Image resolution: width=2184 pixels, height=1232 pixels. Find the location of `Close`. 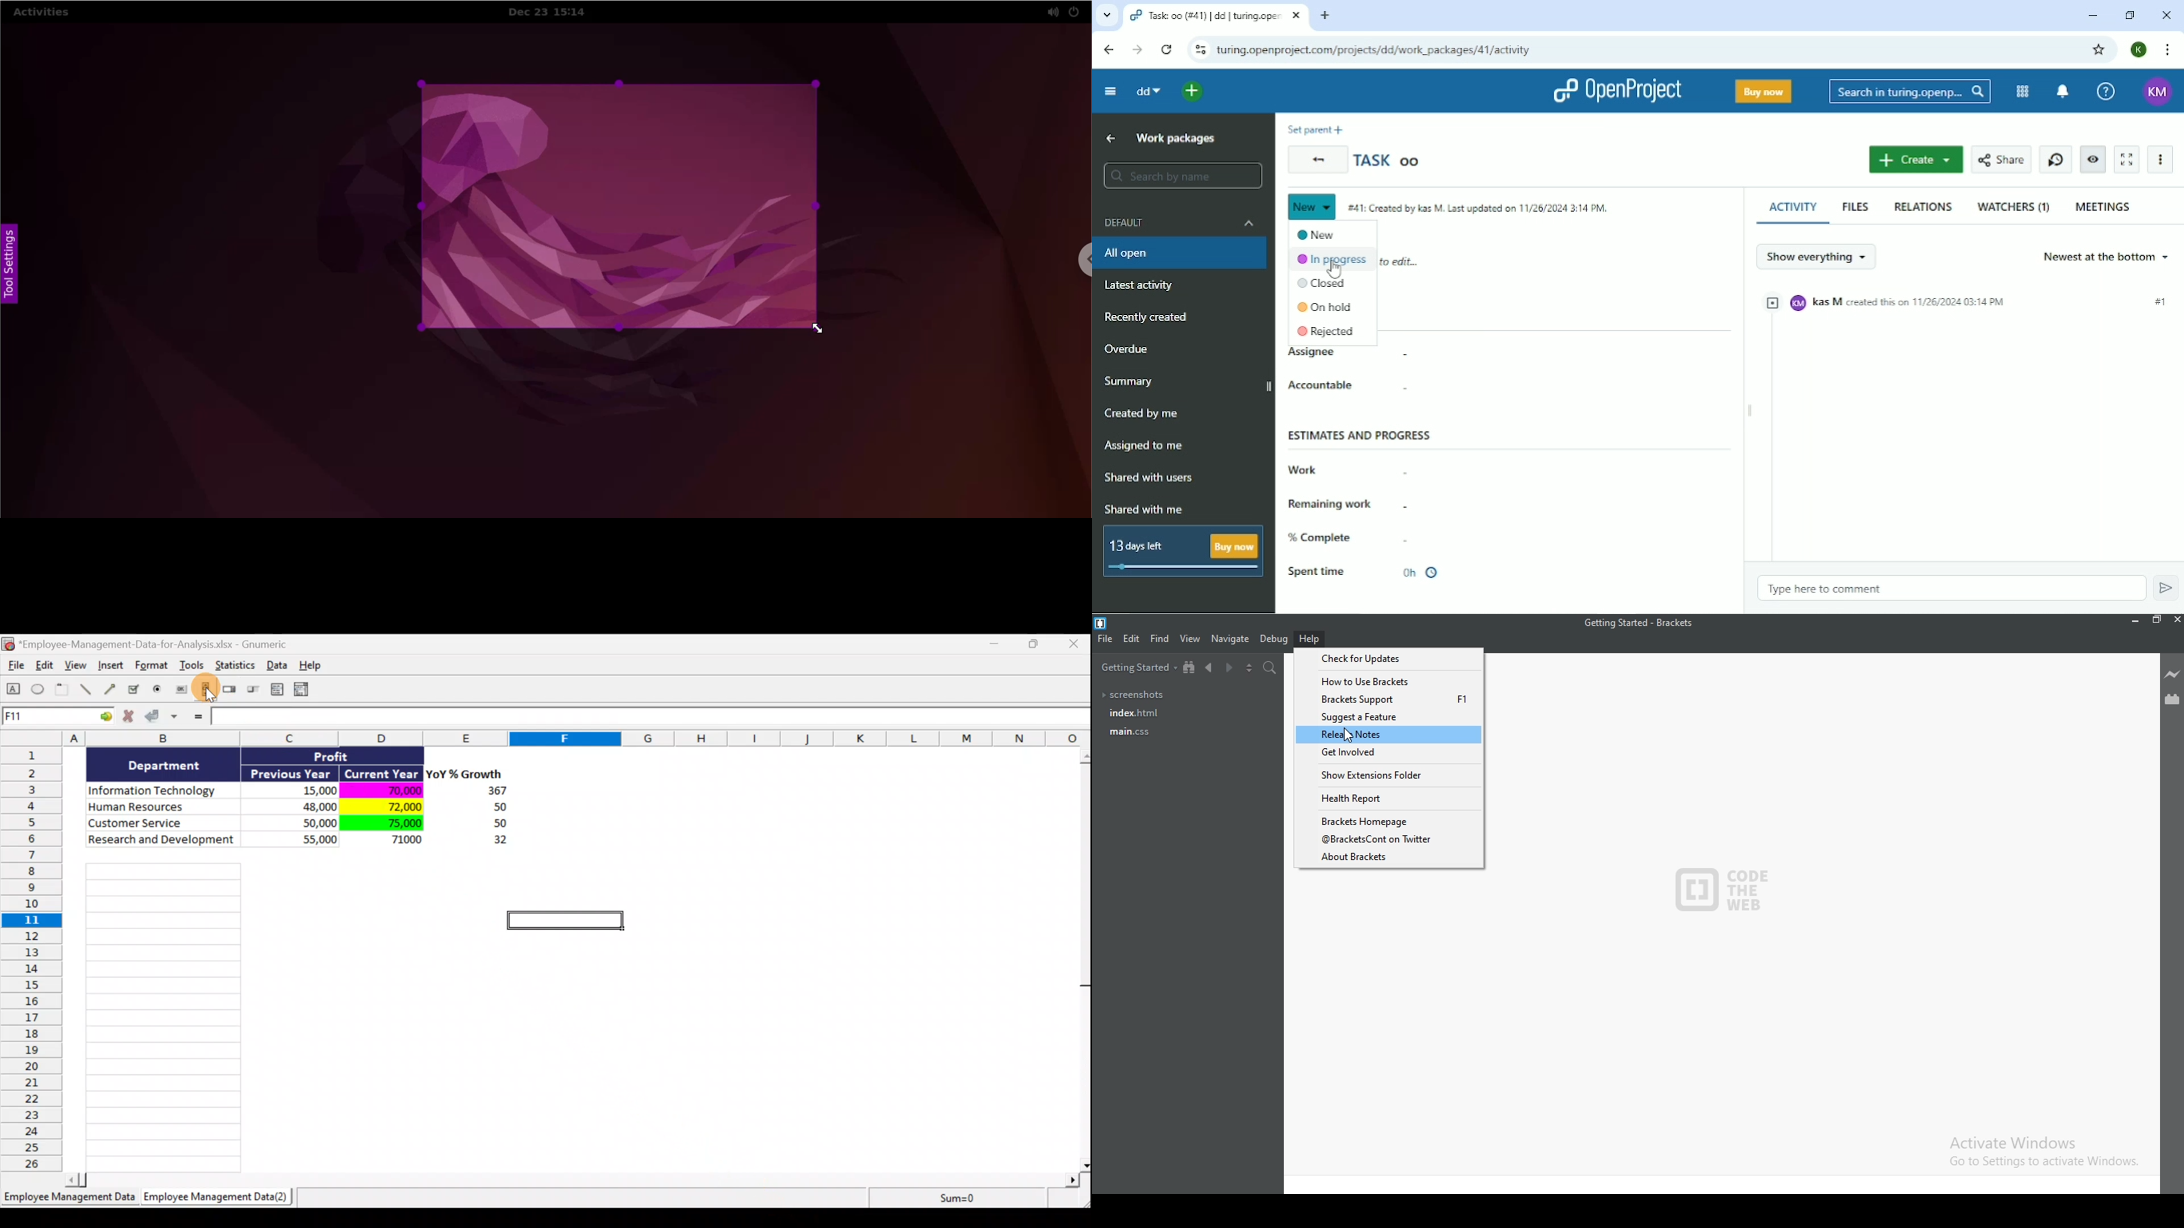

Close is located at coordinates (2177, 622).